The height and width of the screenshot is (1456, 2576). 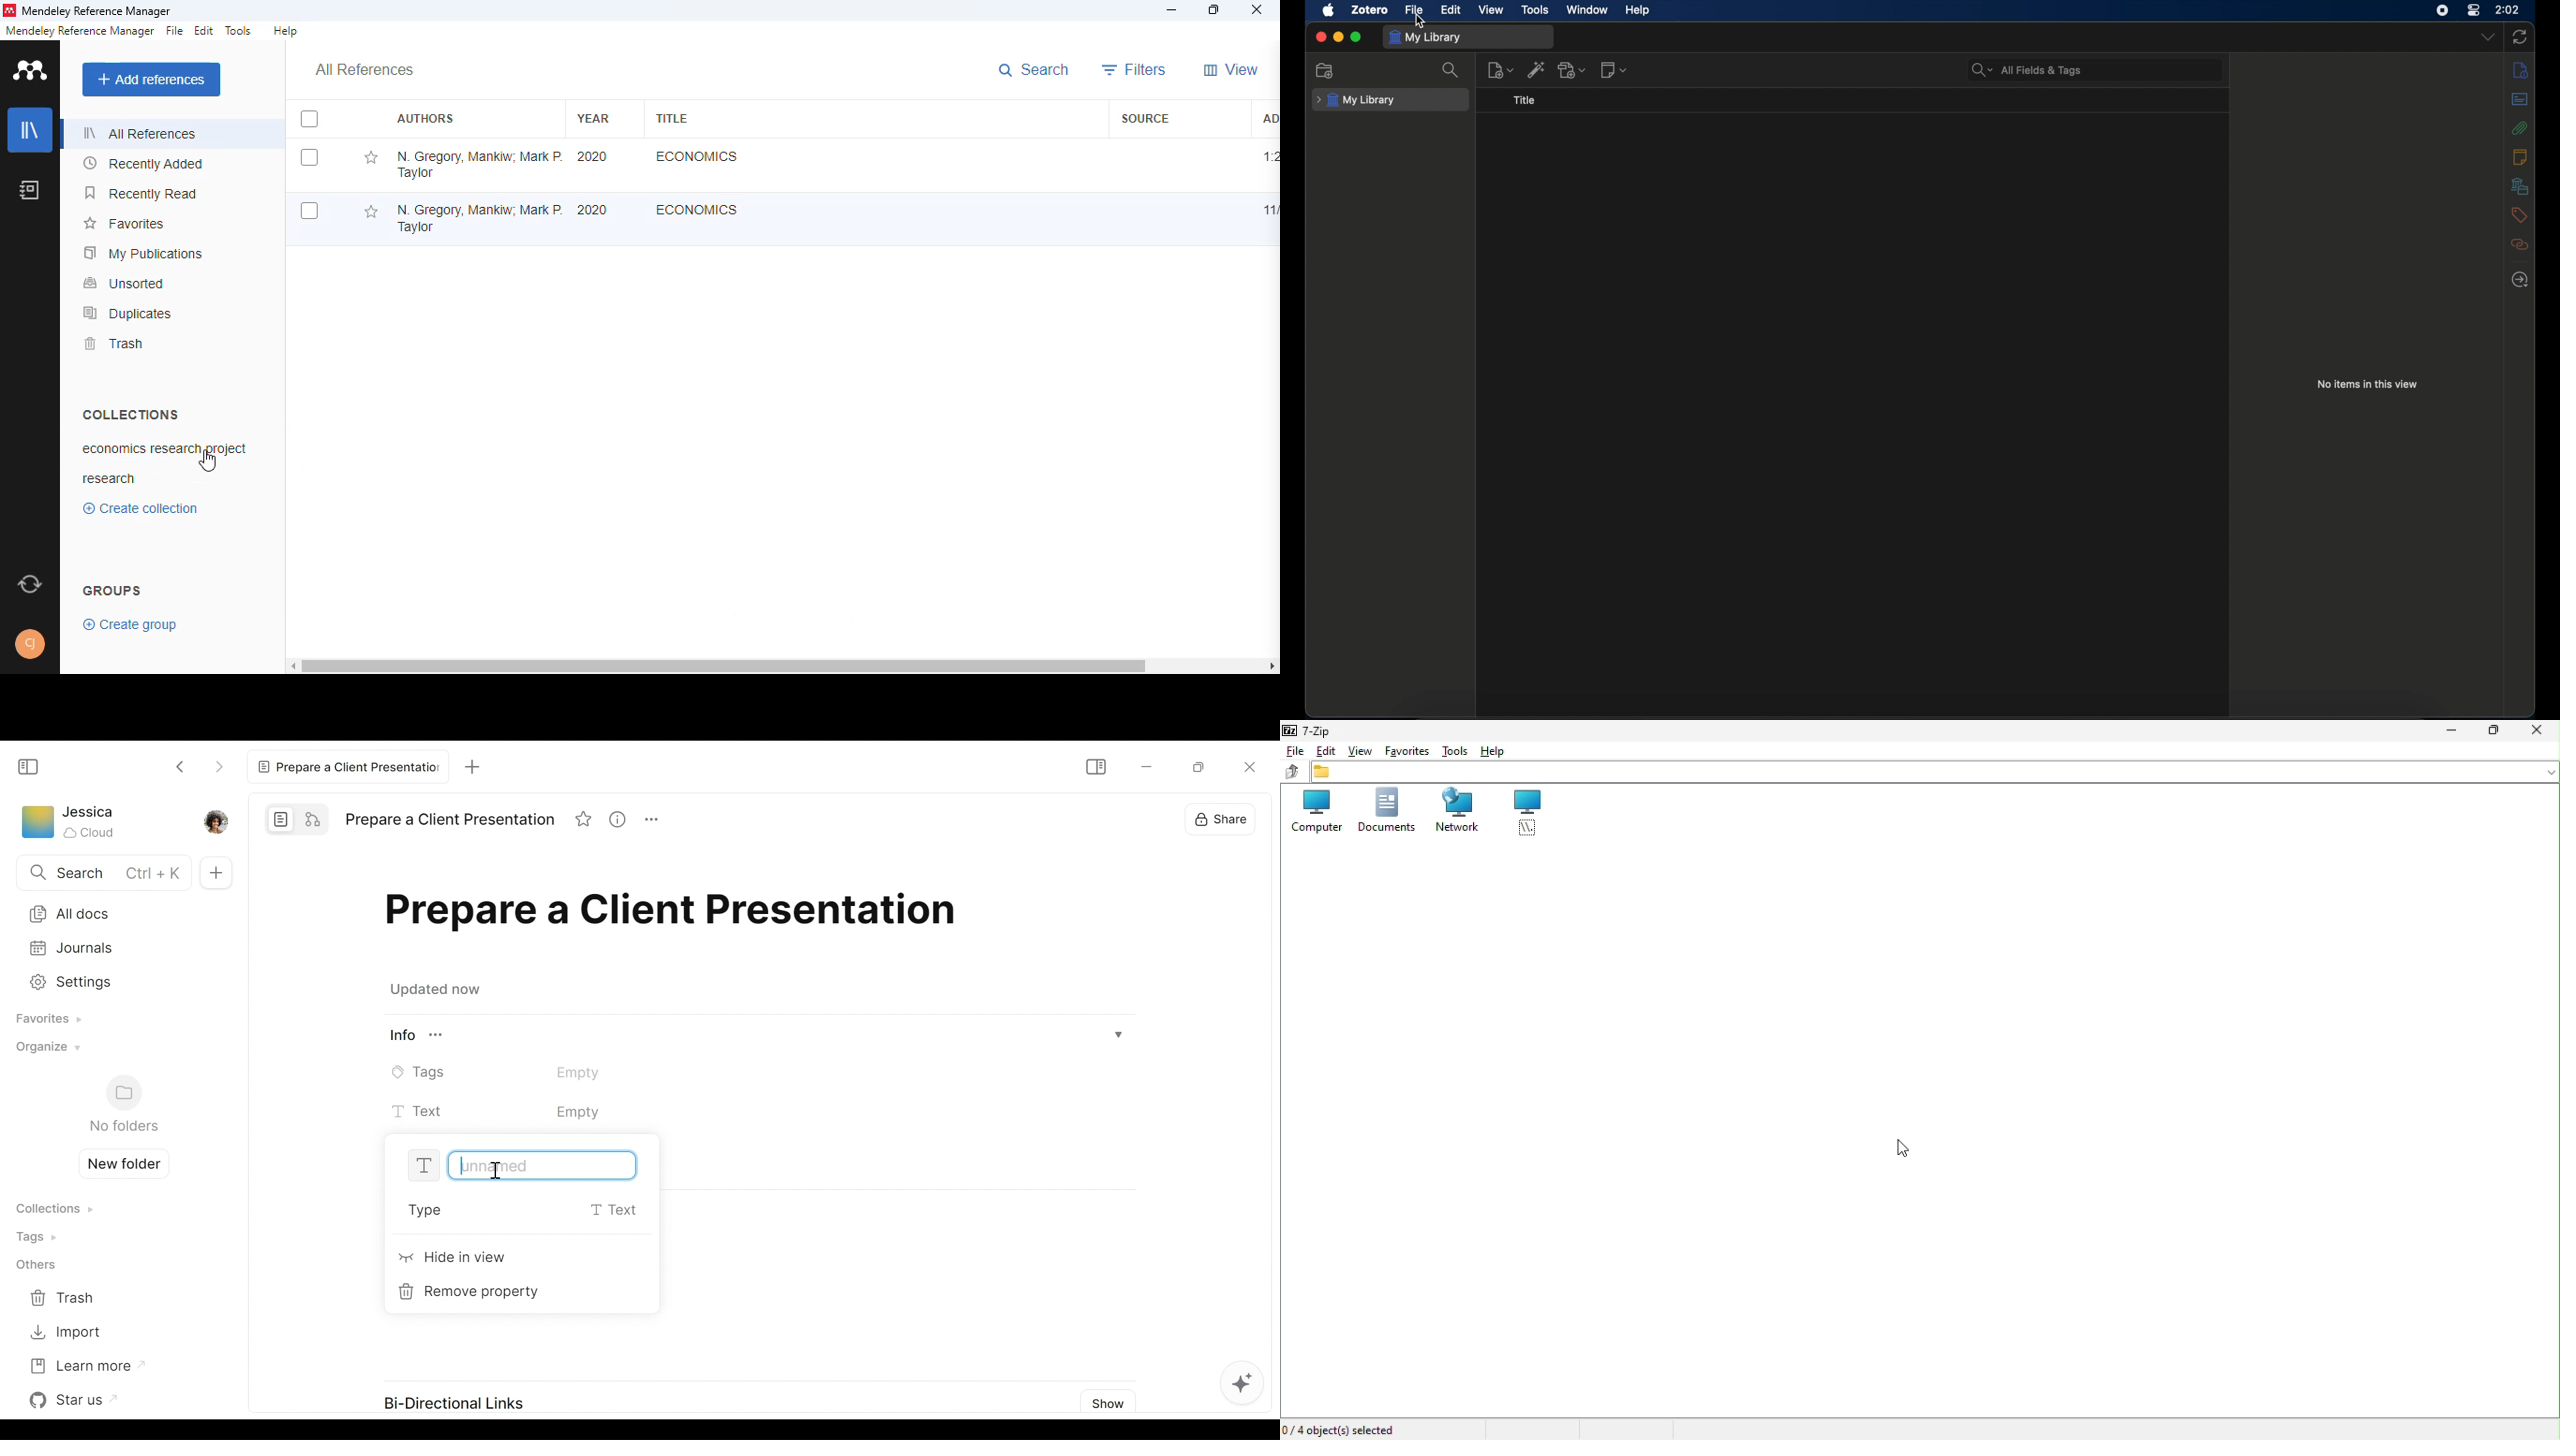 What do you see at coordinates (109, 985) in the screenshot?
I see `Journals` at bounding box center [109, 985].